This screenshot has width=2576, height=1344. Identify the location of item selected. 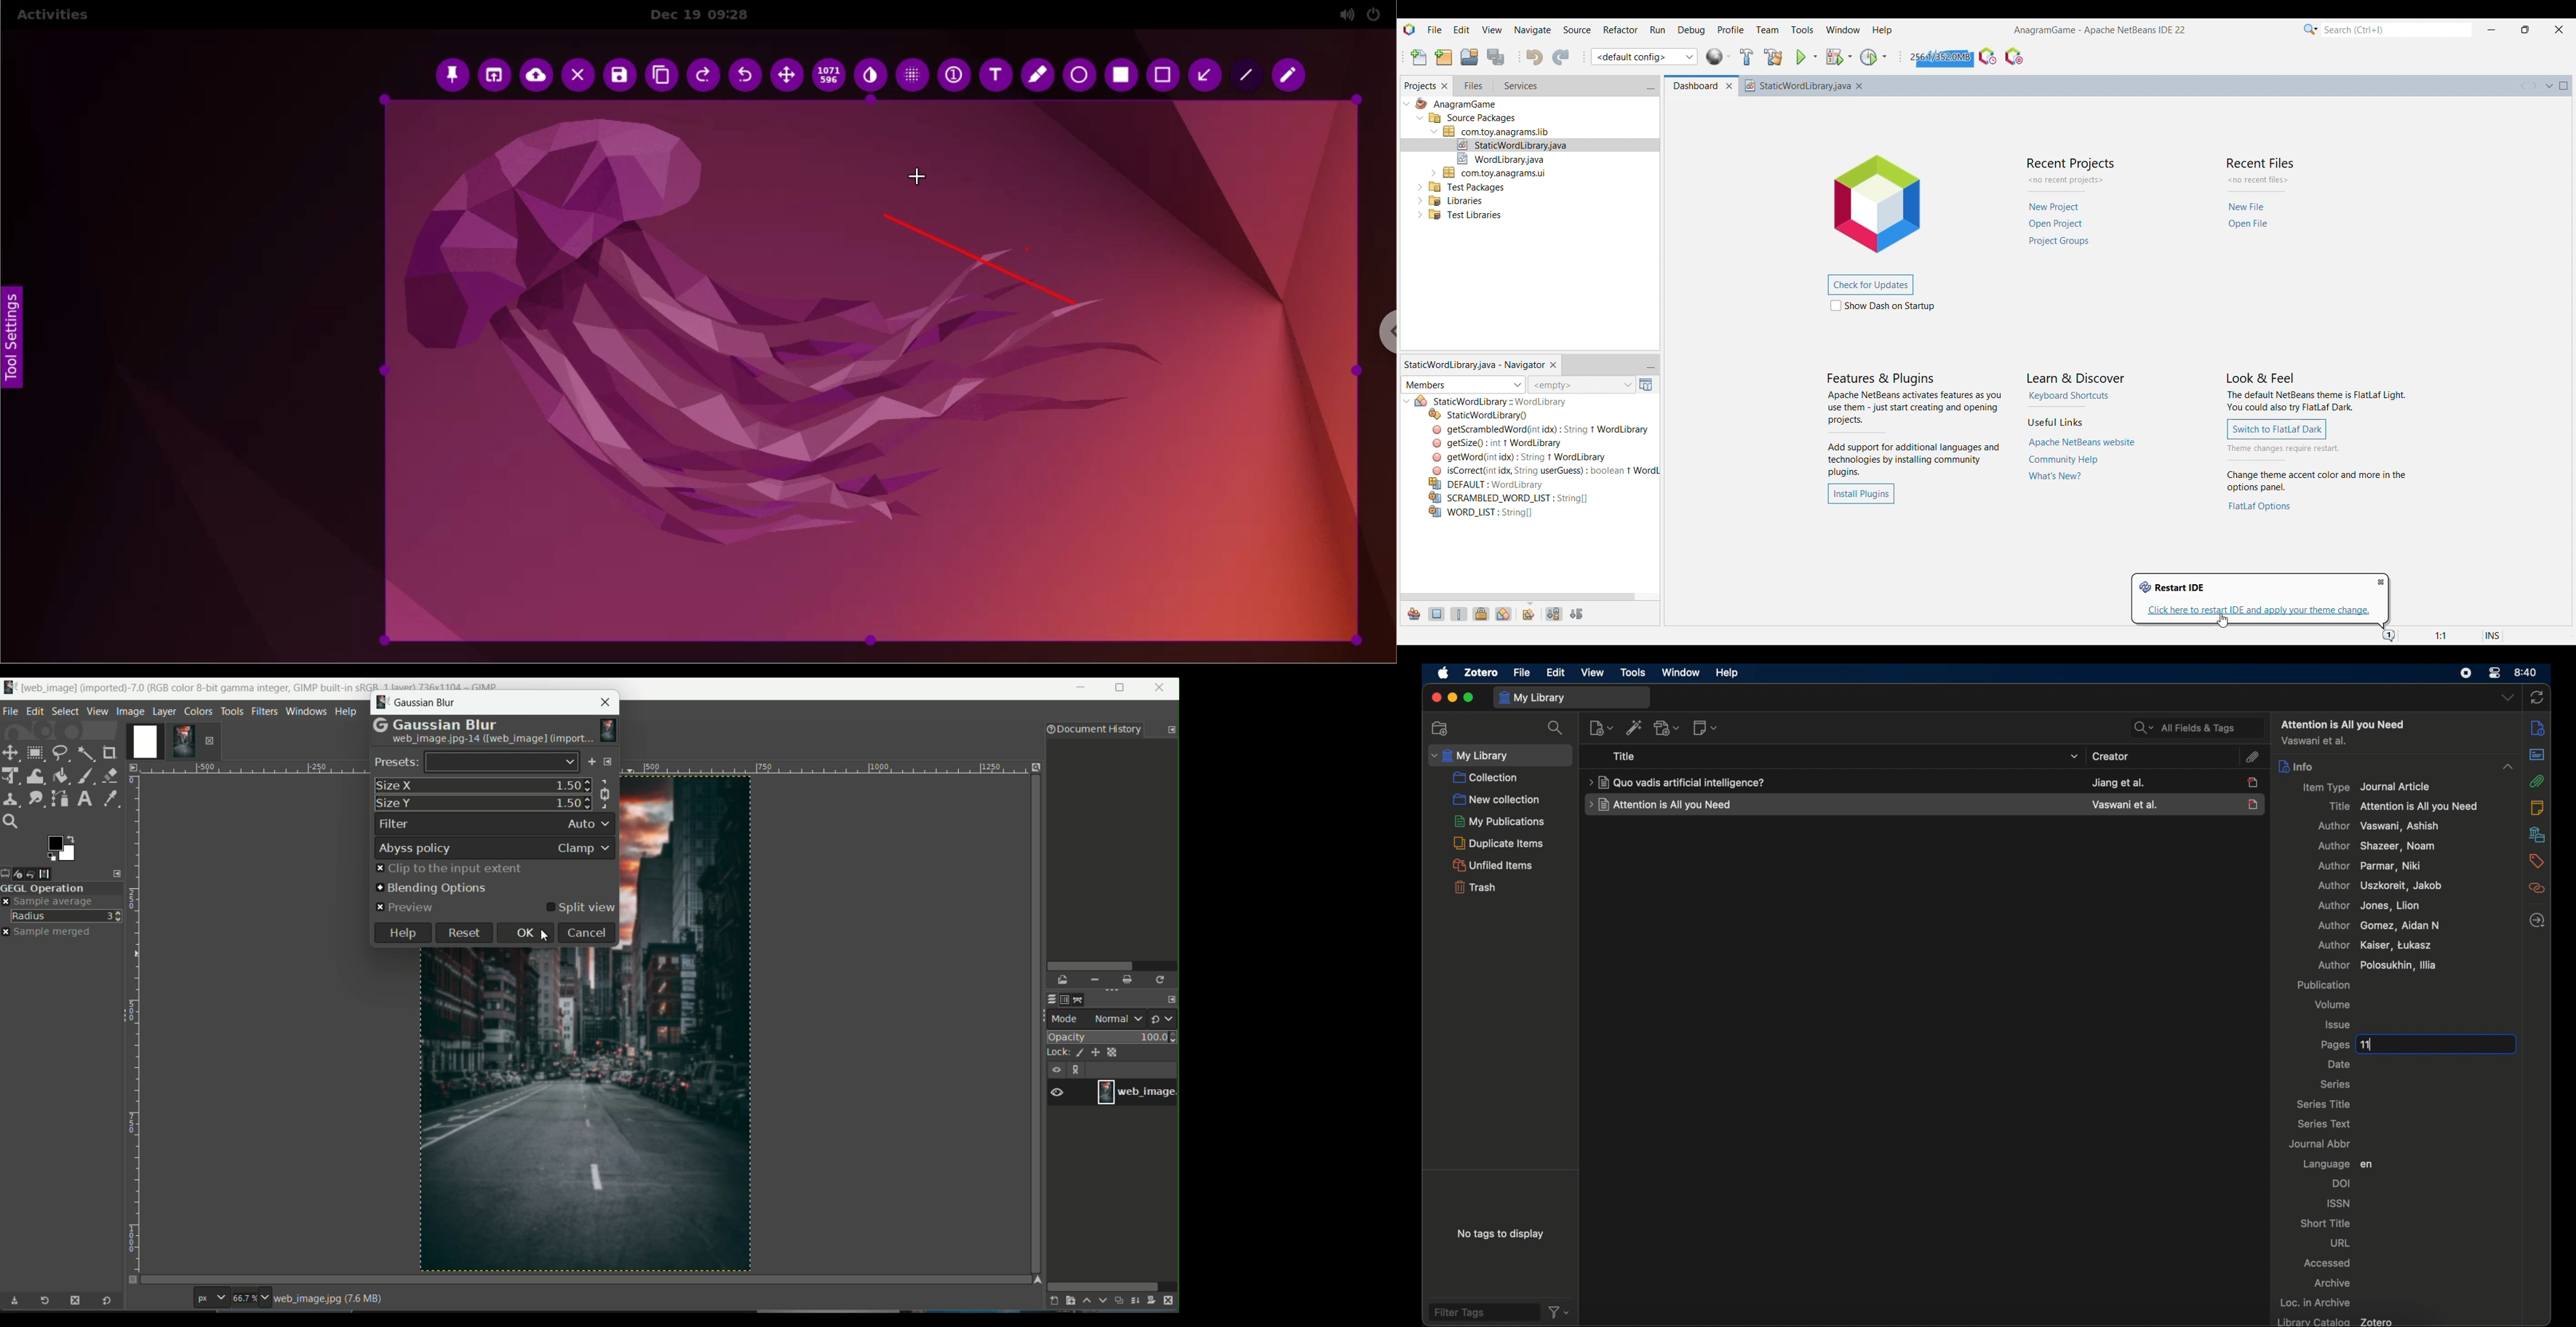
(2255, 804).